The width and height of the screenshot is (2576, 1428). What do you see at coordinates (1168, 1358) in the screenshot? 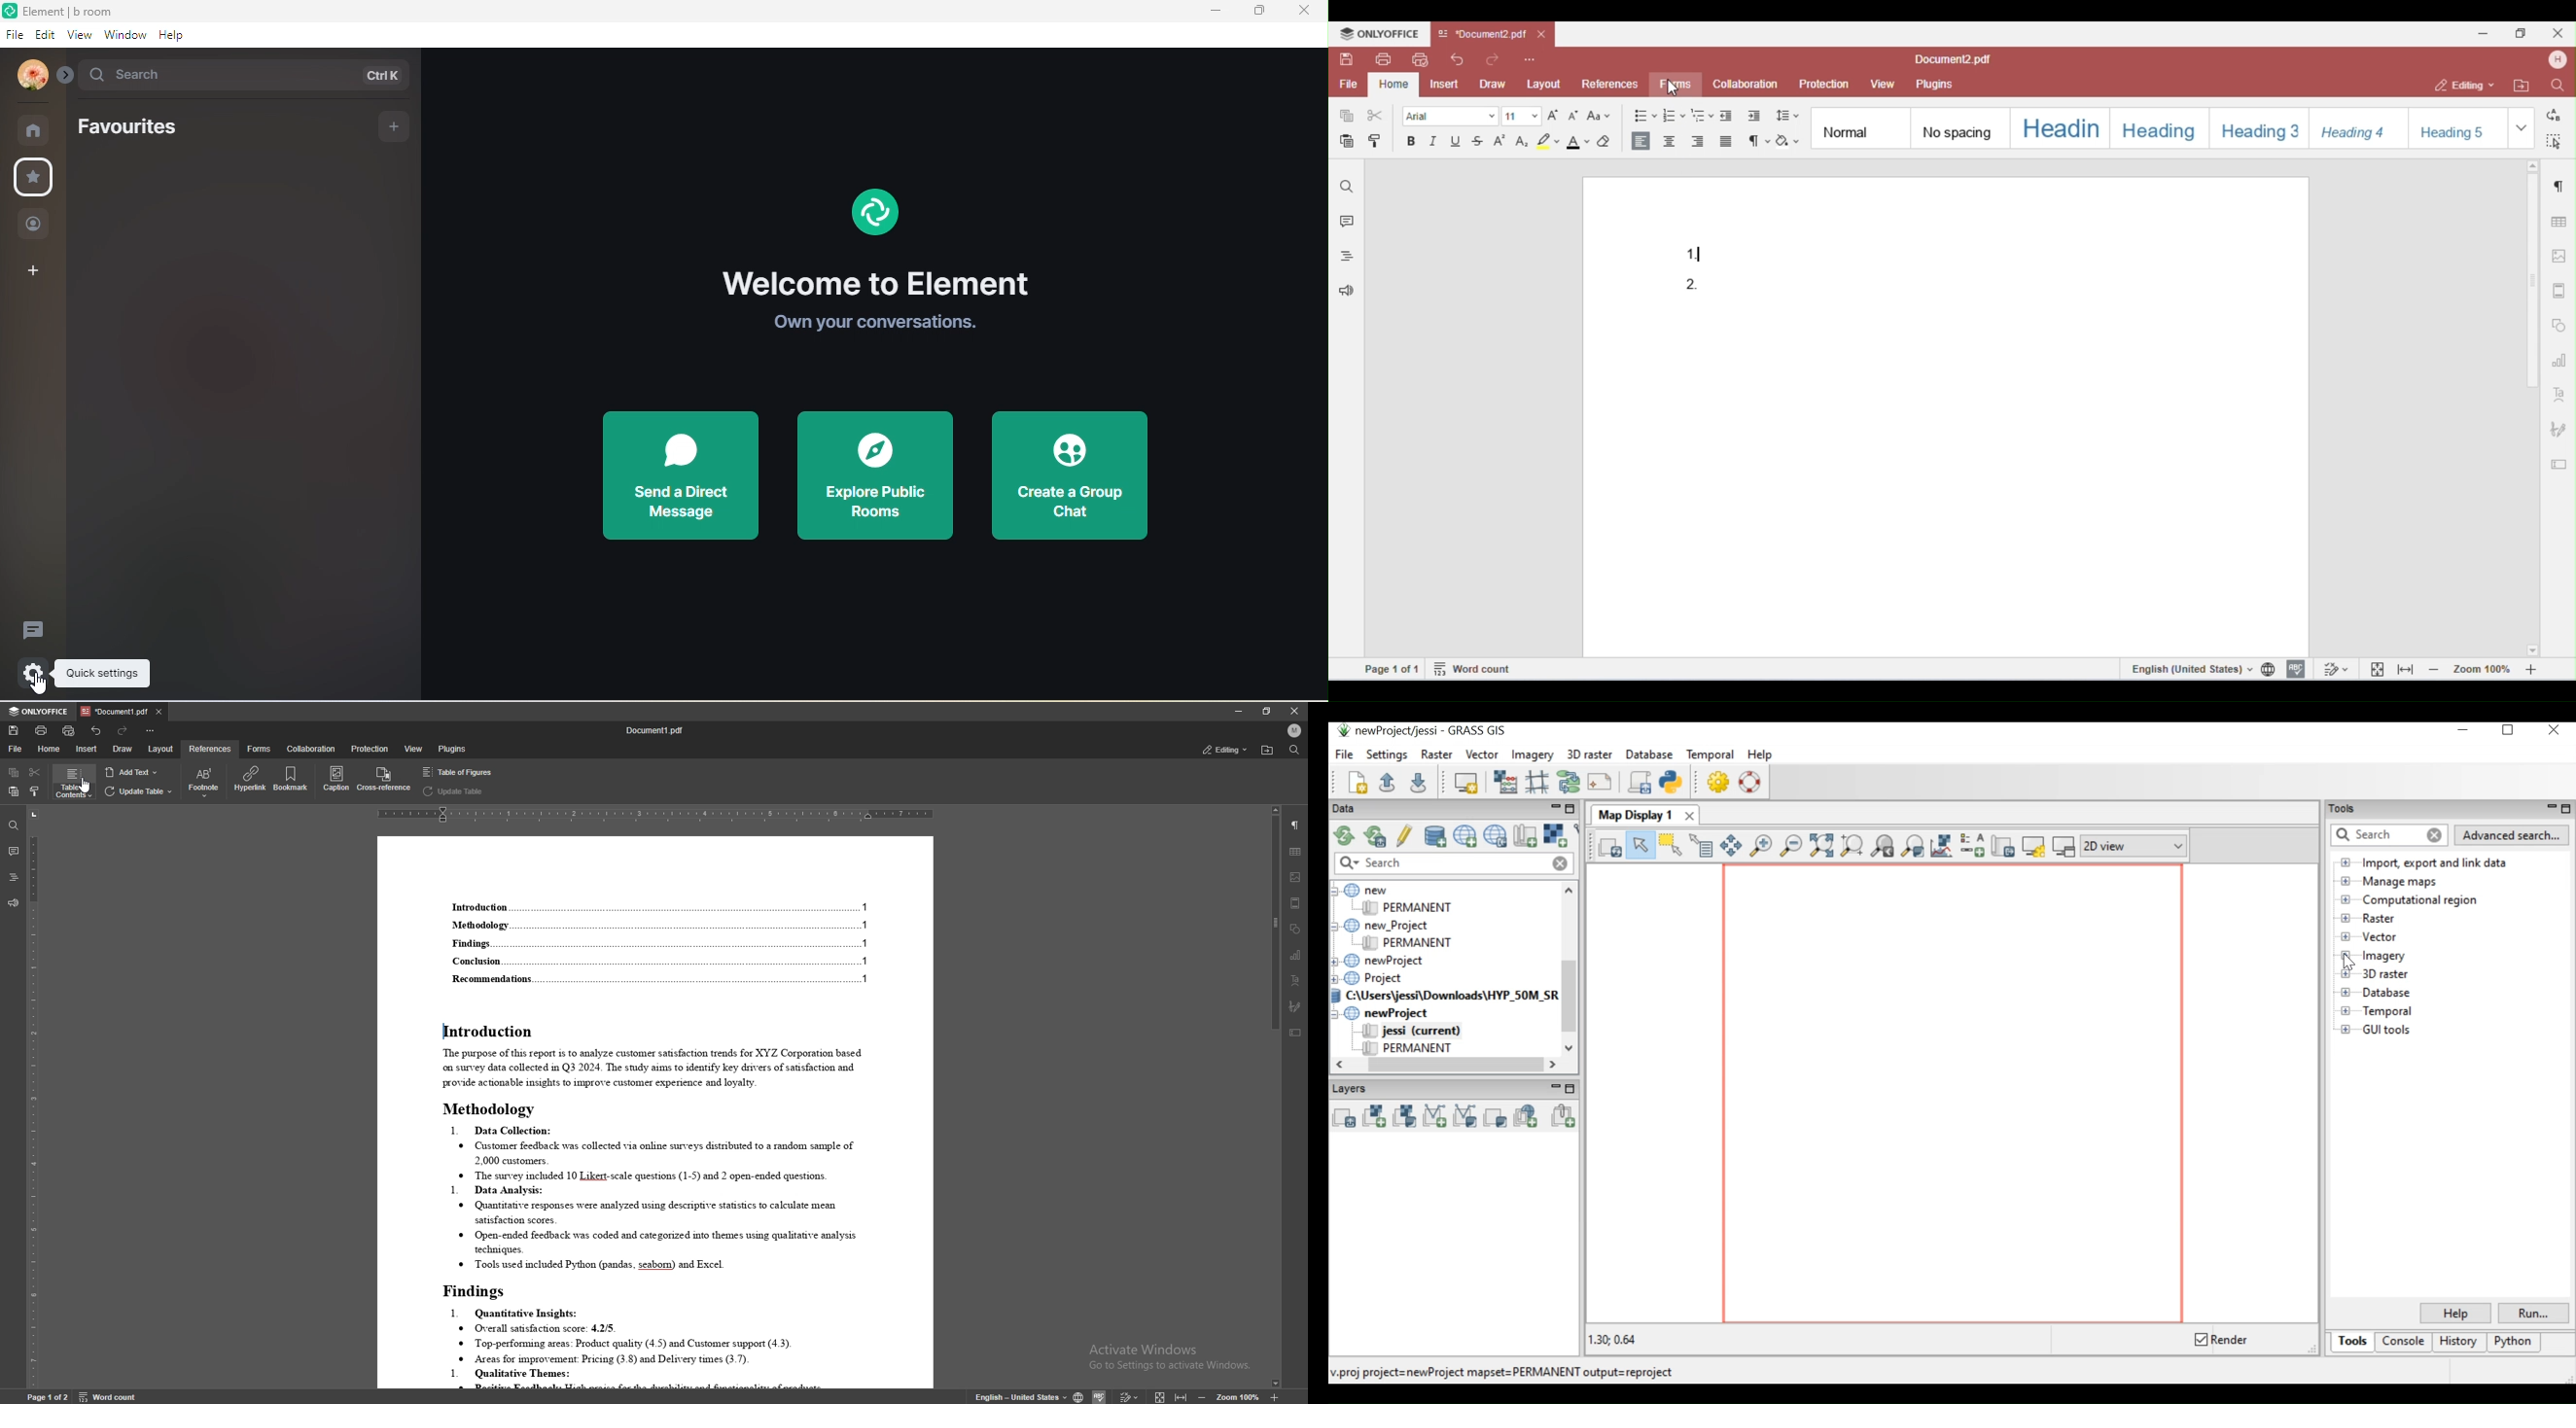
I see `Activate Windows
Go to Settings to activate Windows.` at bounding box center [1168, 1358].